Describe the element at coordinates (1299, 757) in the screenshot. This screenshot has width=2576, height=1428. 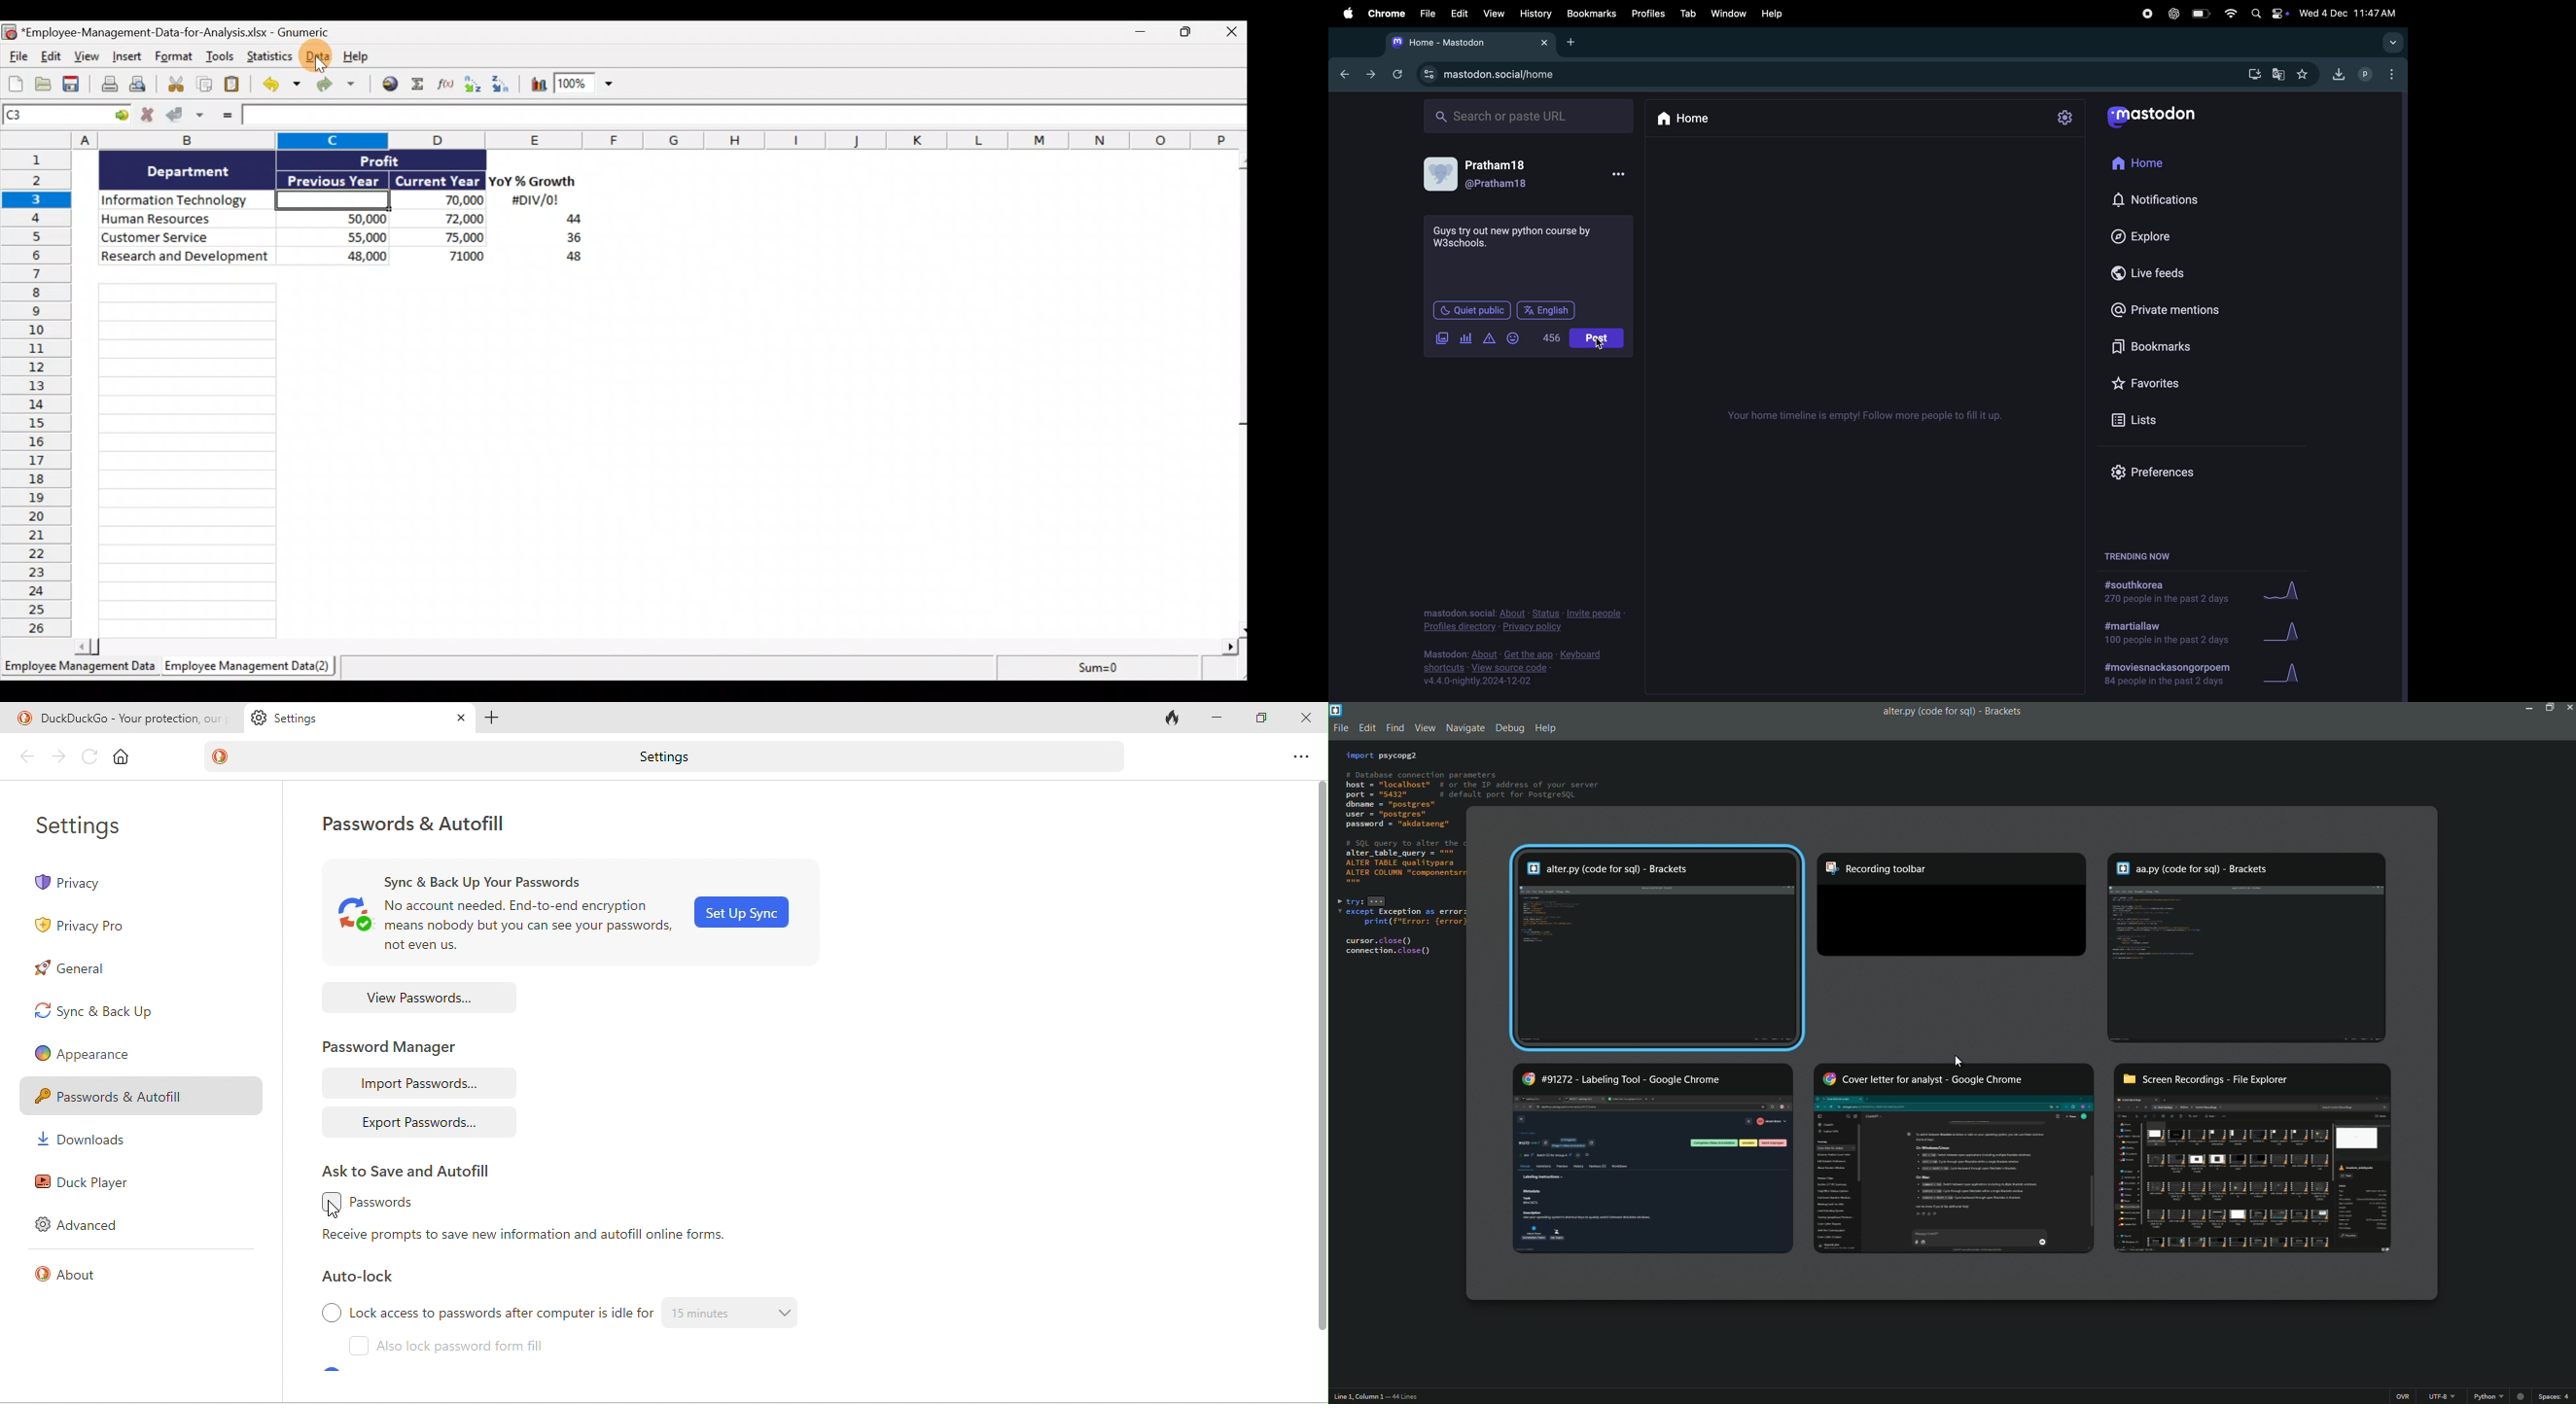
I see `option` at that location.